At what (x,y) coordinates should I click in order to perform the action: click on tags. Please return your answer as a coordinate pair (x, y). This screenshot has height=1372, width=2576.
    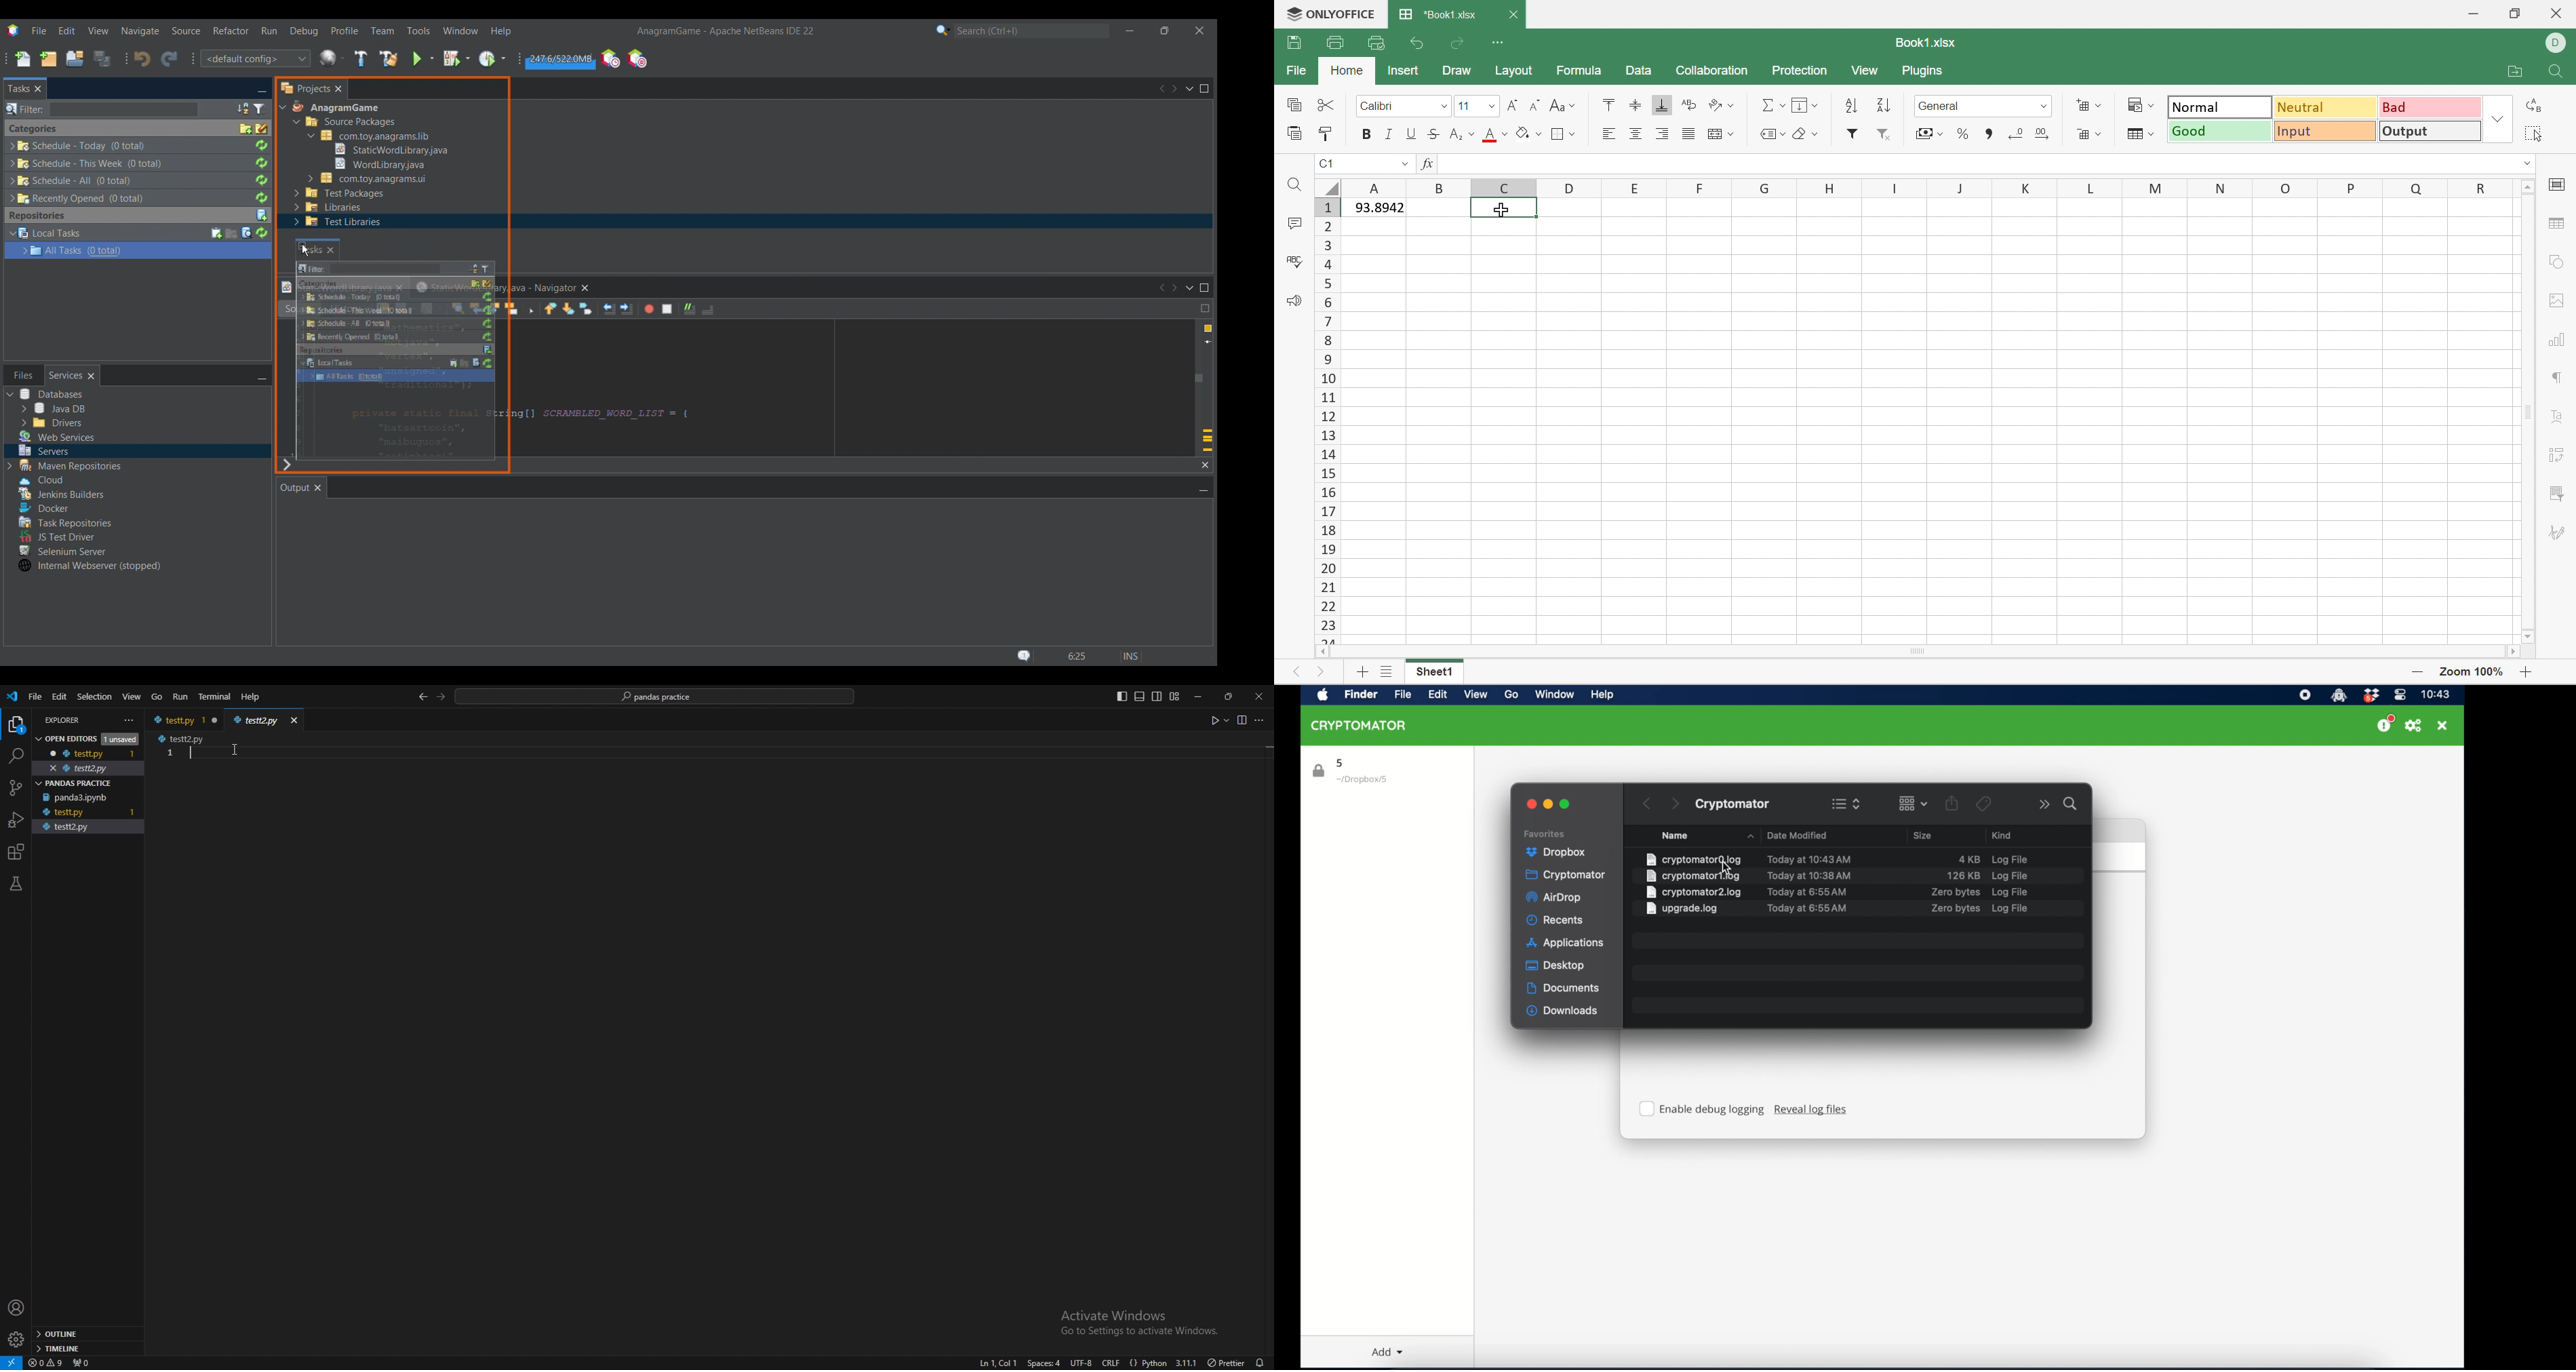
    Looking at the image, I should click on (1985, 805).